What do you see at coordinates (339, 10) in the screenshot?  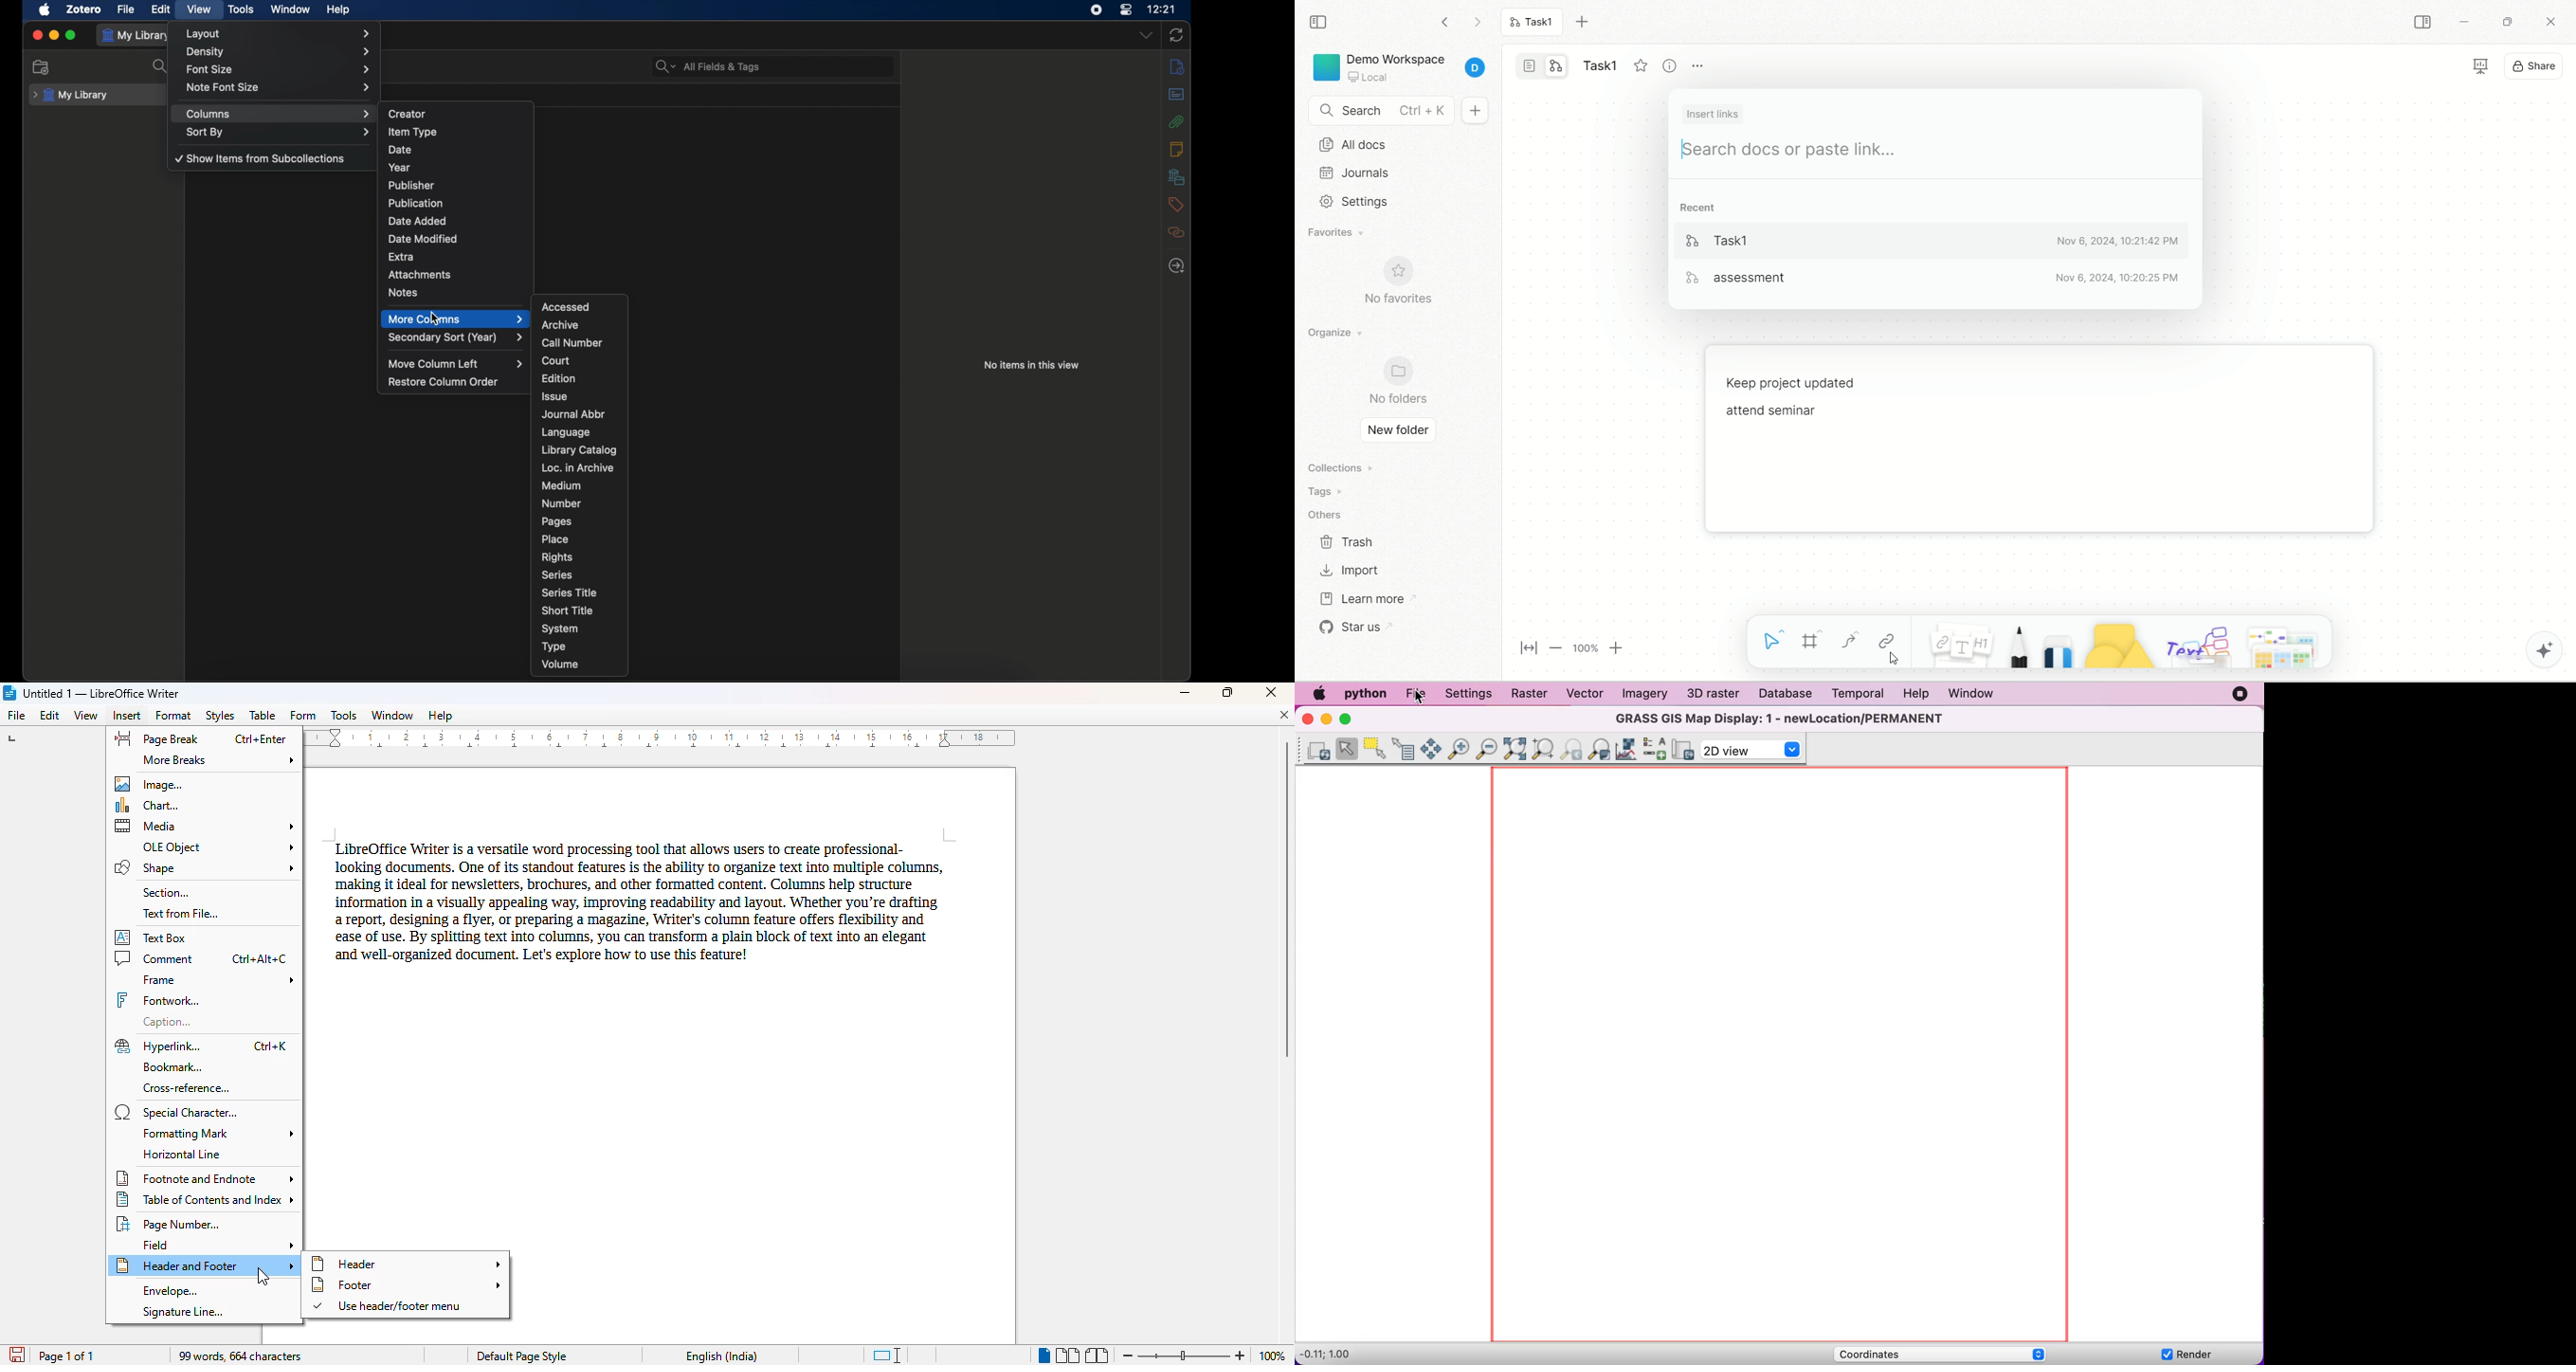 I see `help` at bounding box center [339, 10].